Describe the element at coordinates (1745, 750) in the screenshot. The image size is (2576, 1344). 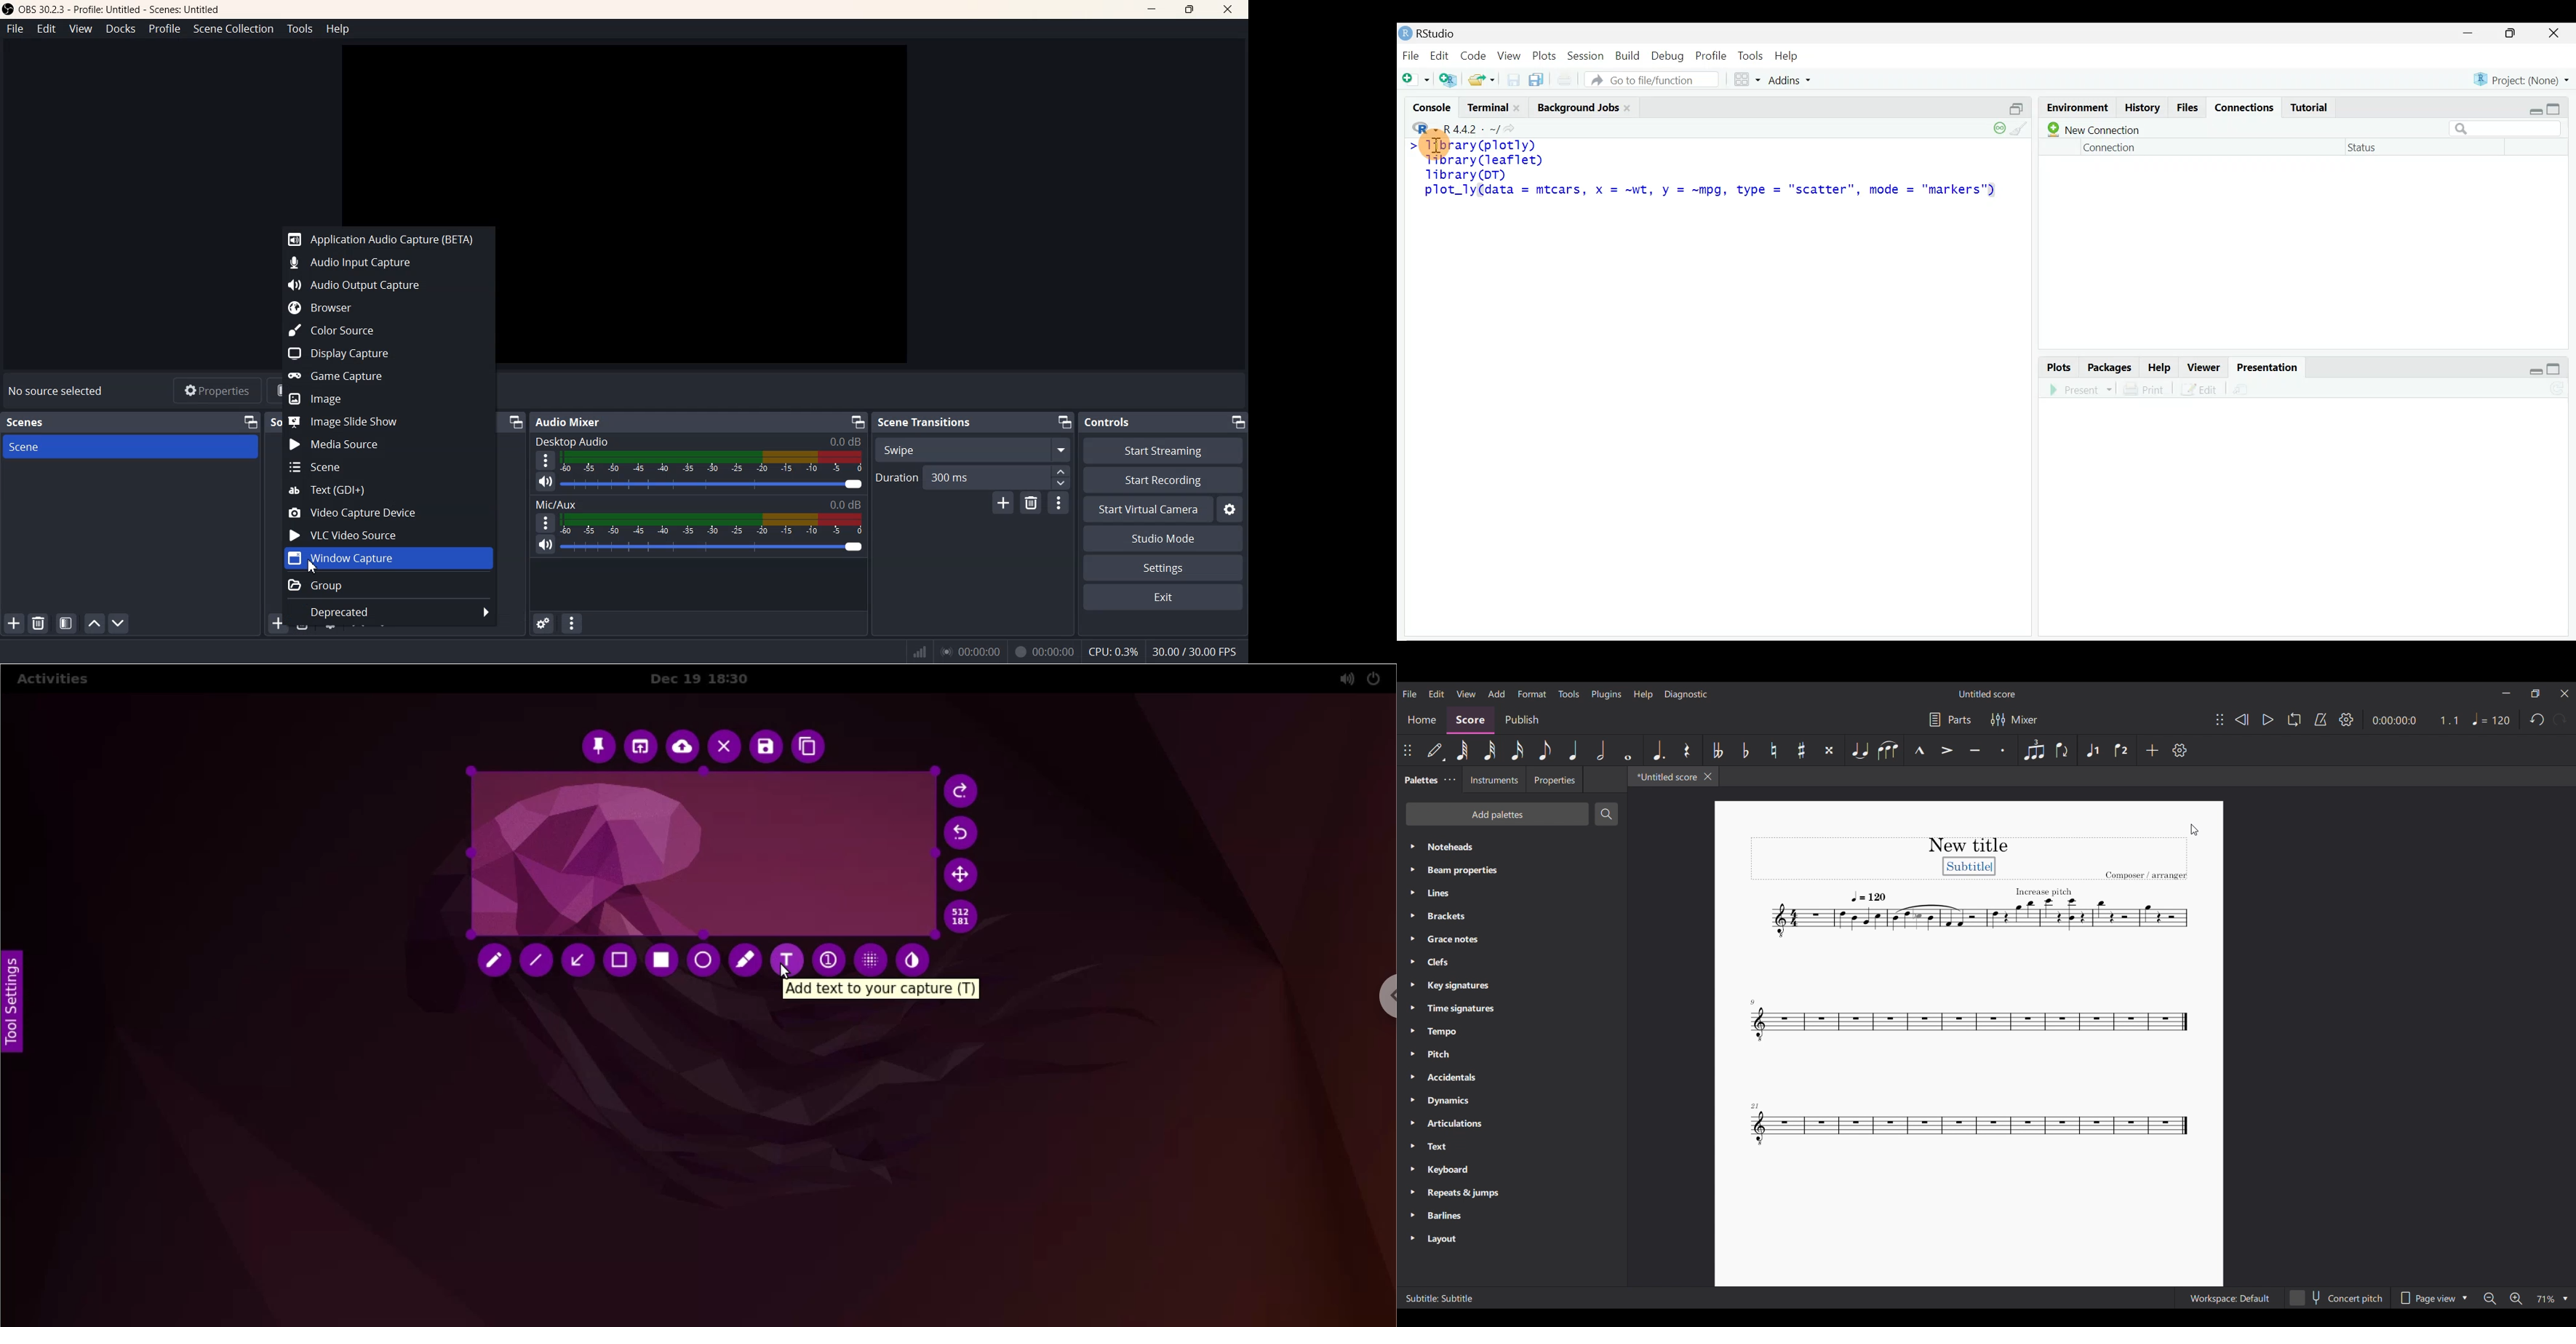
I see `Toggle flat` at that location.